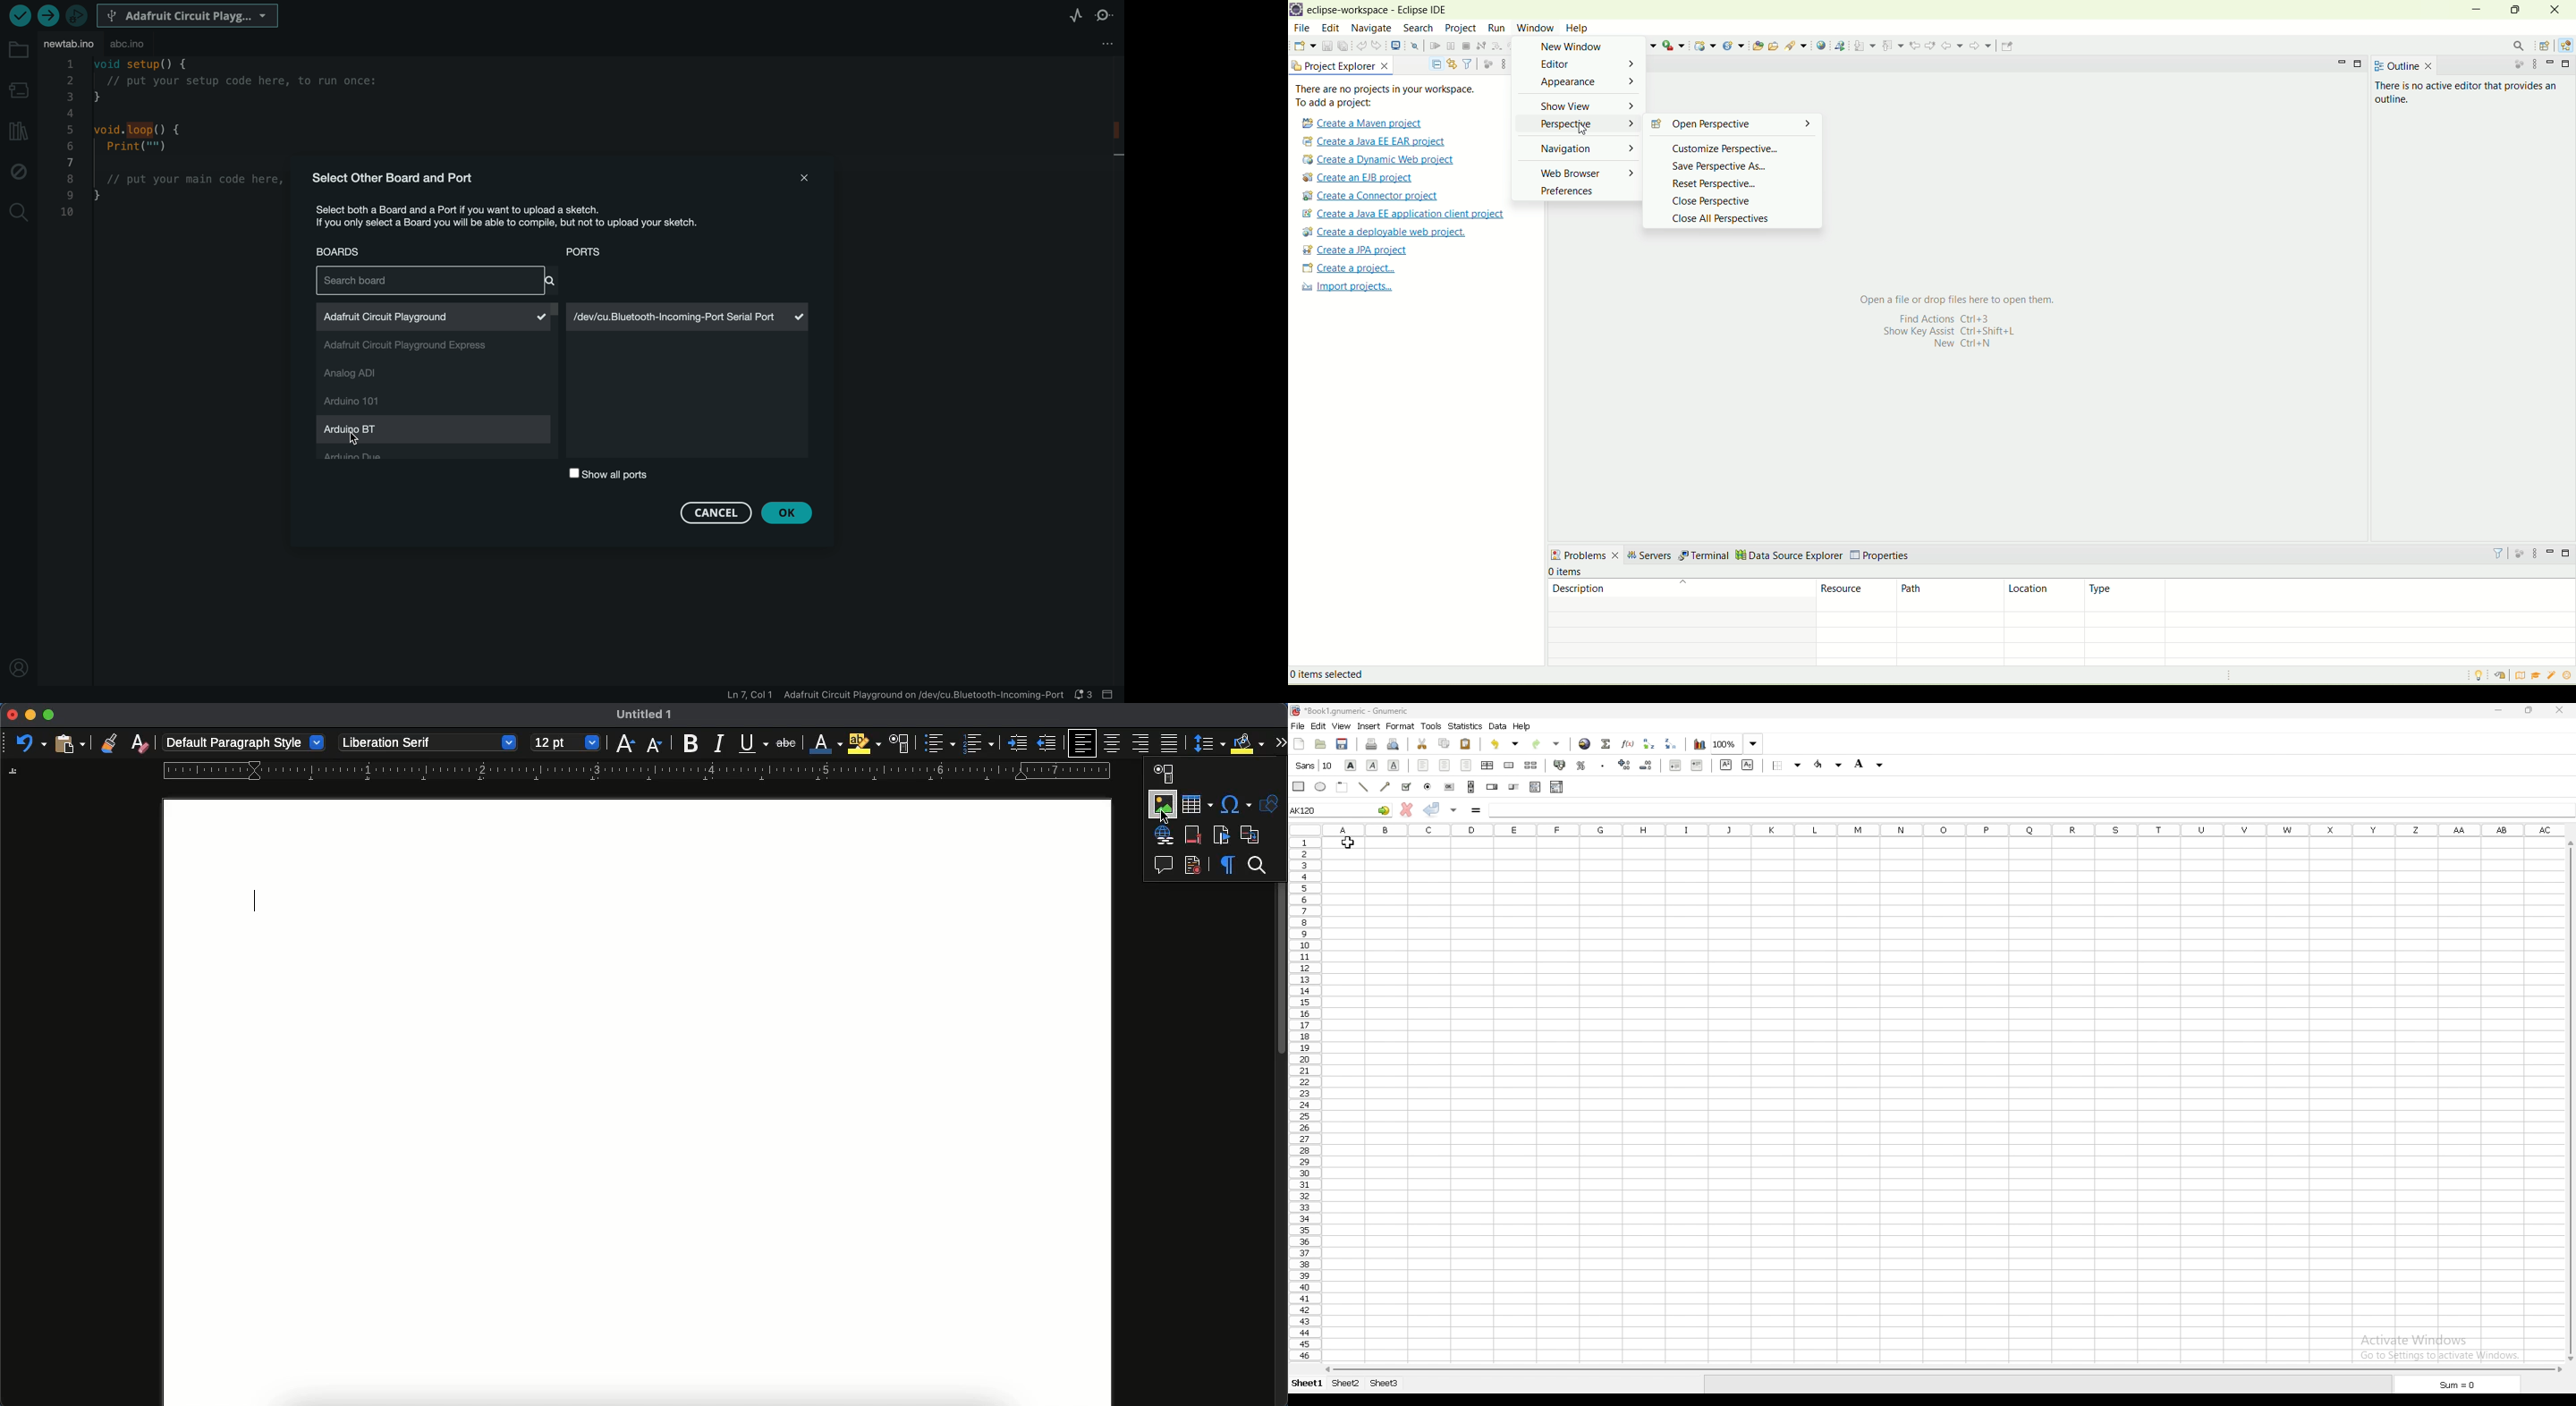 This screenshot has height=1428, width=2576. Describe the element at coordinates (1460, 28) in the screenshot. I see `project` at that location.